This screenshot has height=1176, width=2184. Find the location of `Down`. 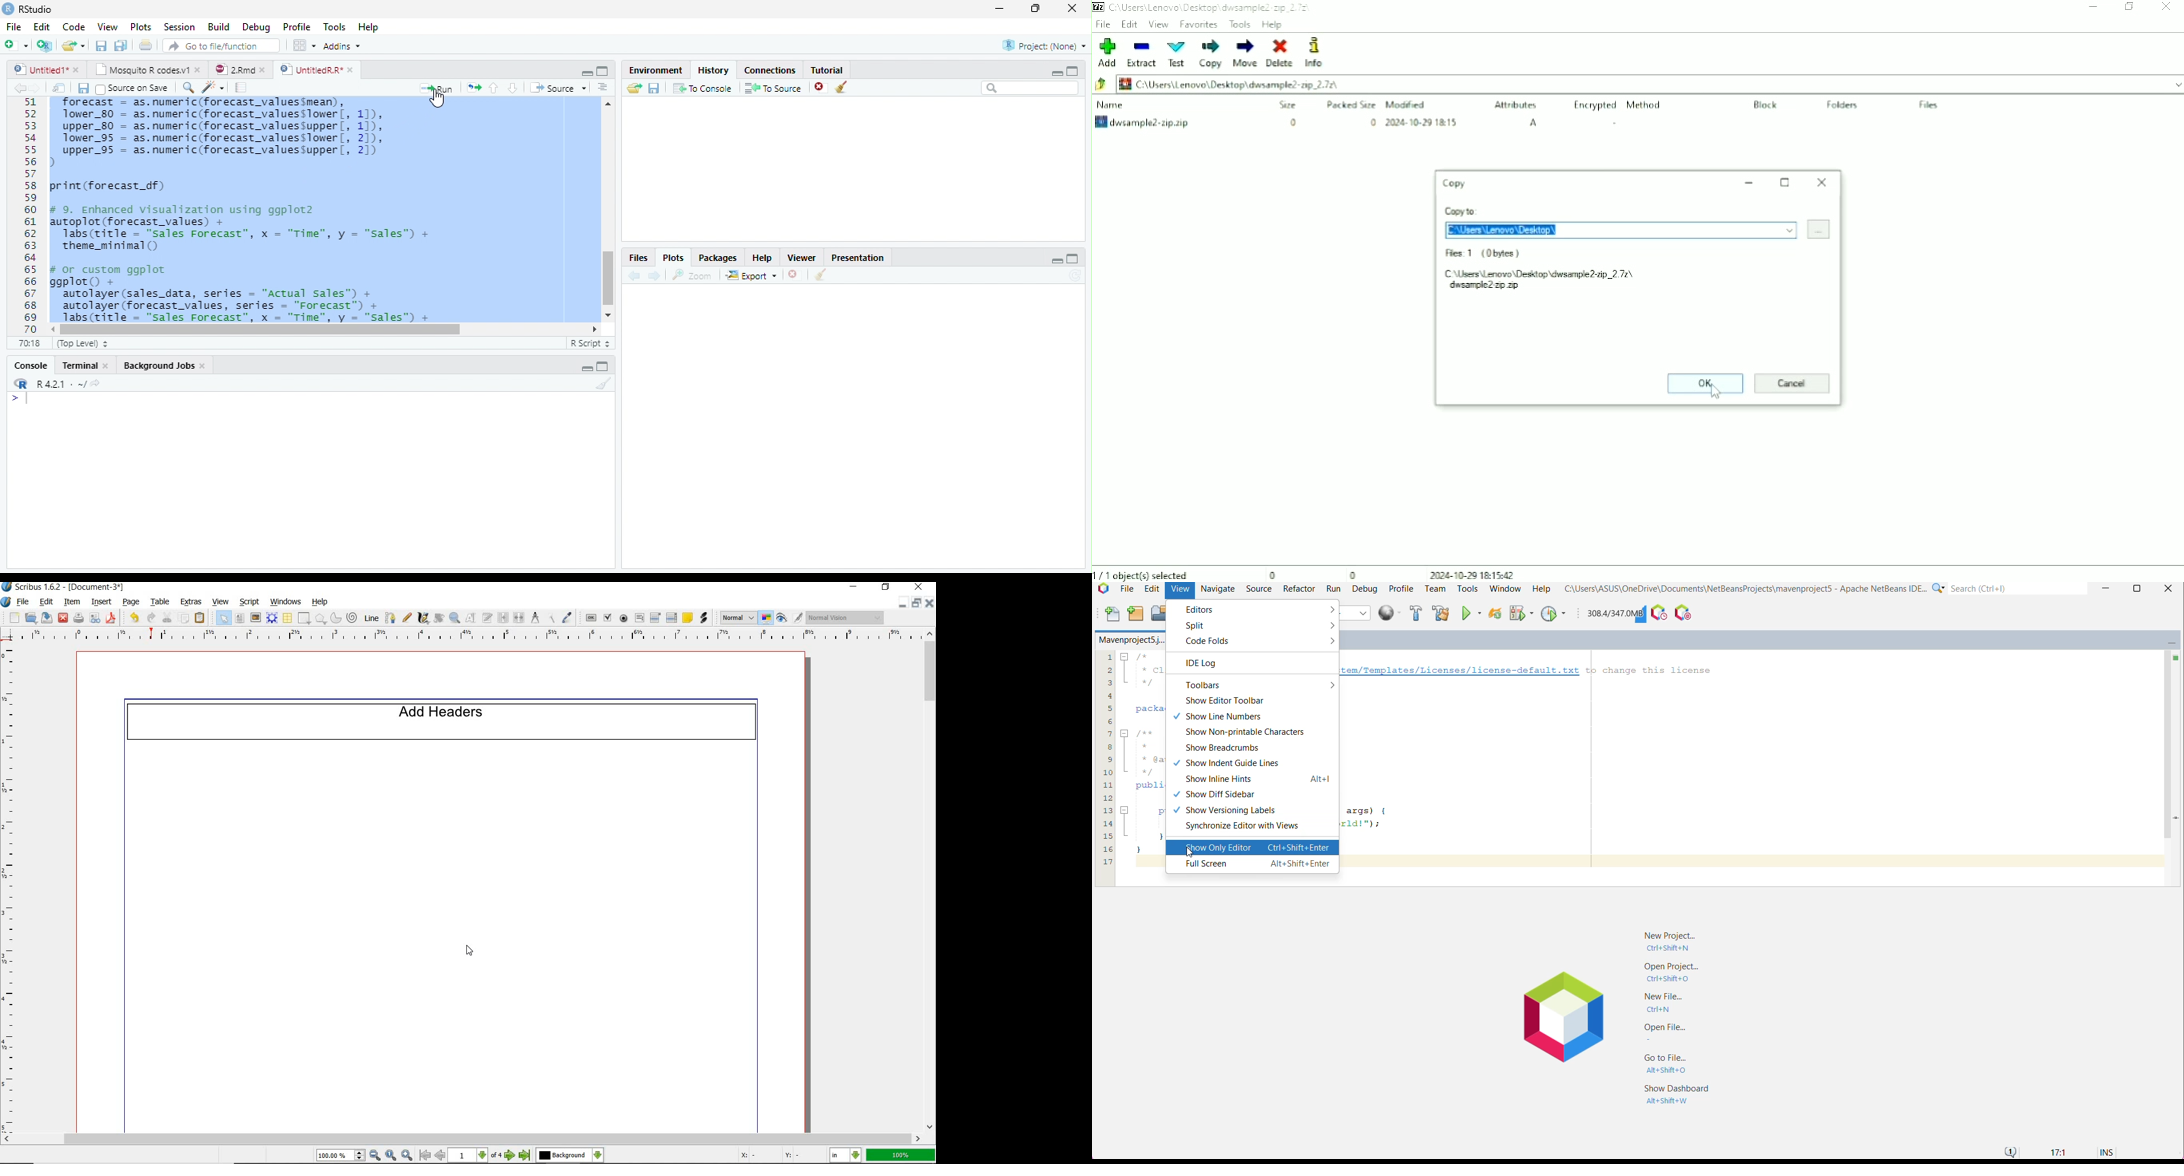

Down is located at coordinates (513, 89).